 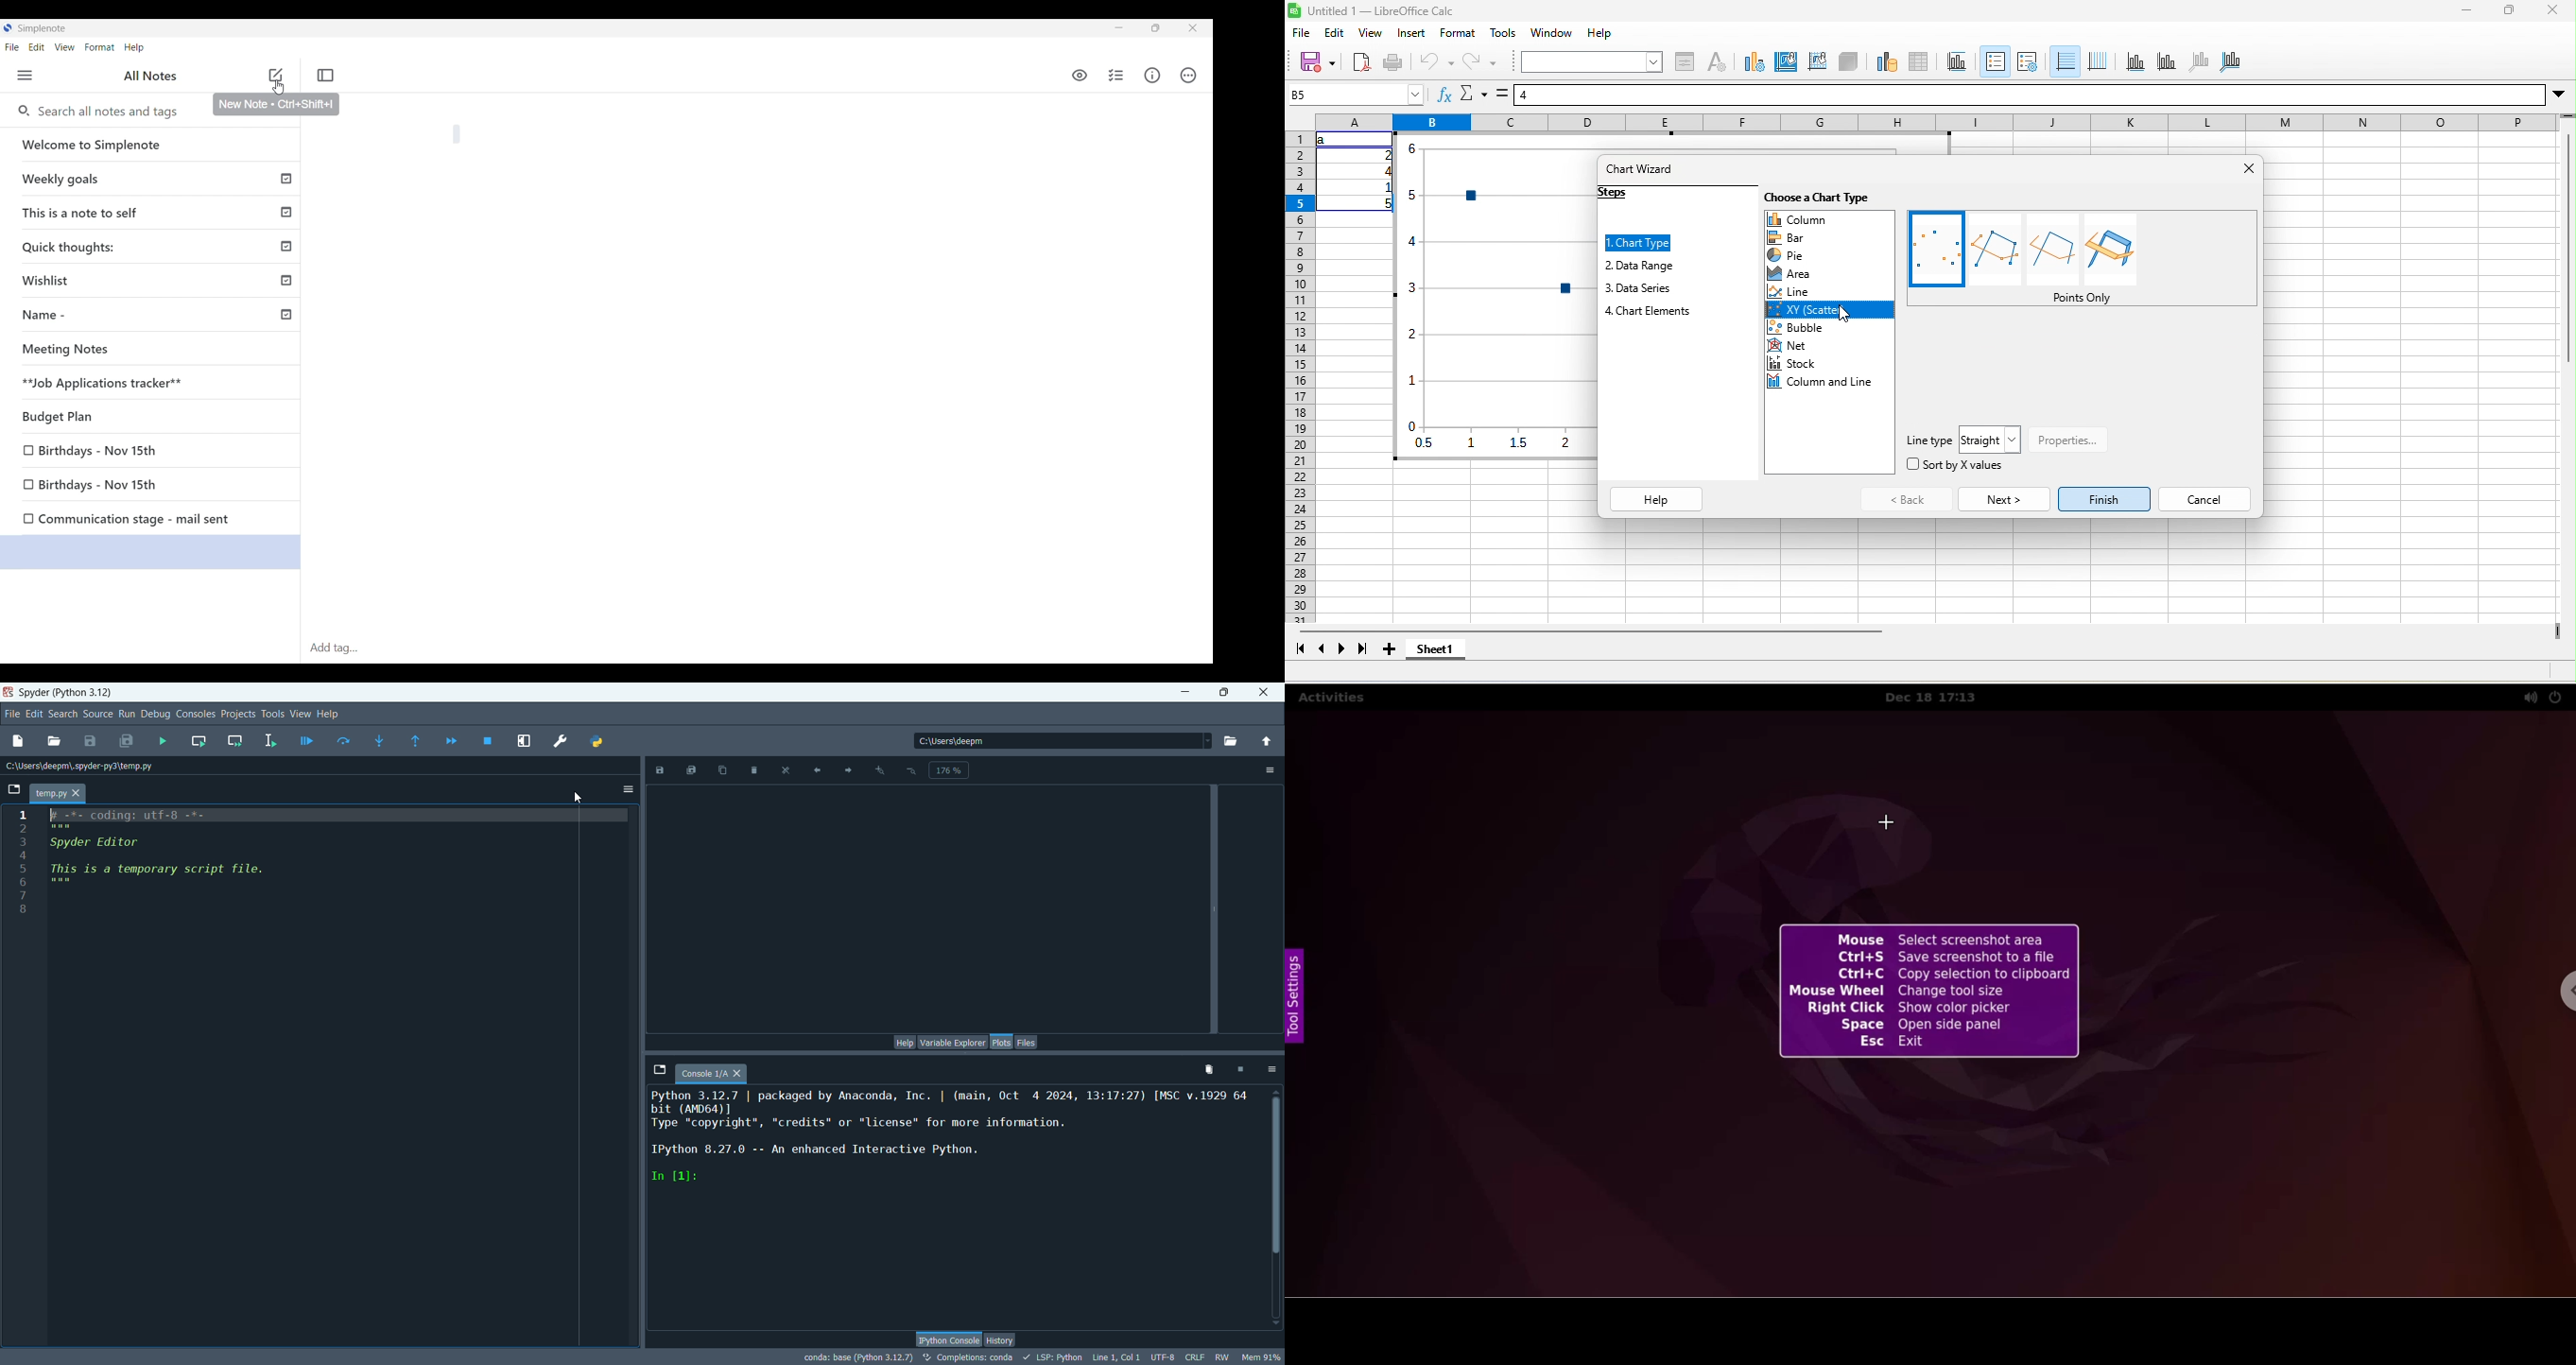 What do you see at coordinates (1593, 61) in the screenshot?
I see `select chart element` at bounding box center [1593, 61].